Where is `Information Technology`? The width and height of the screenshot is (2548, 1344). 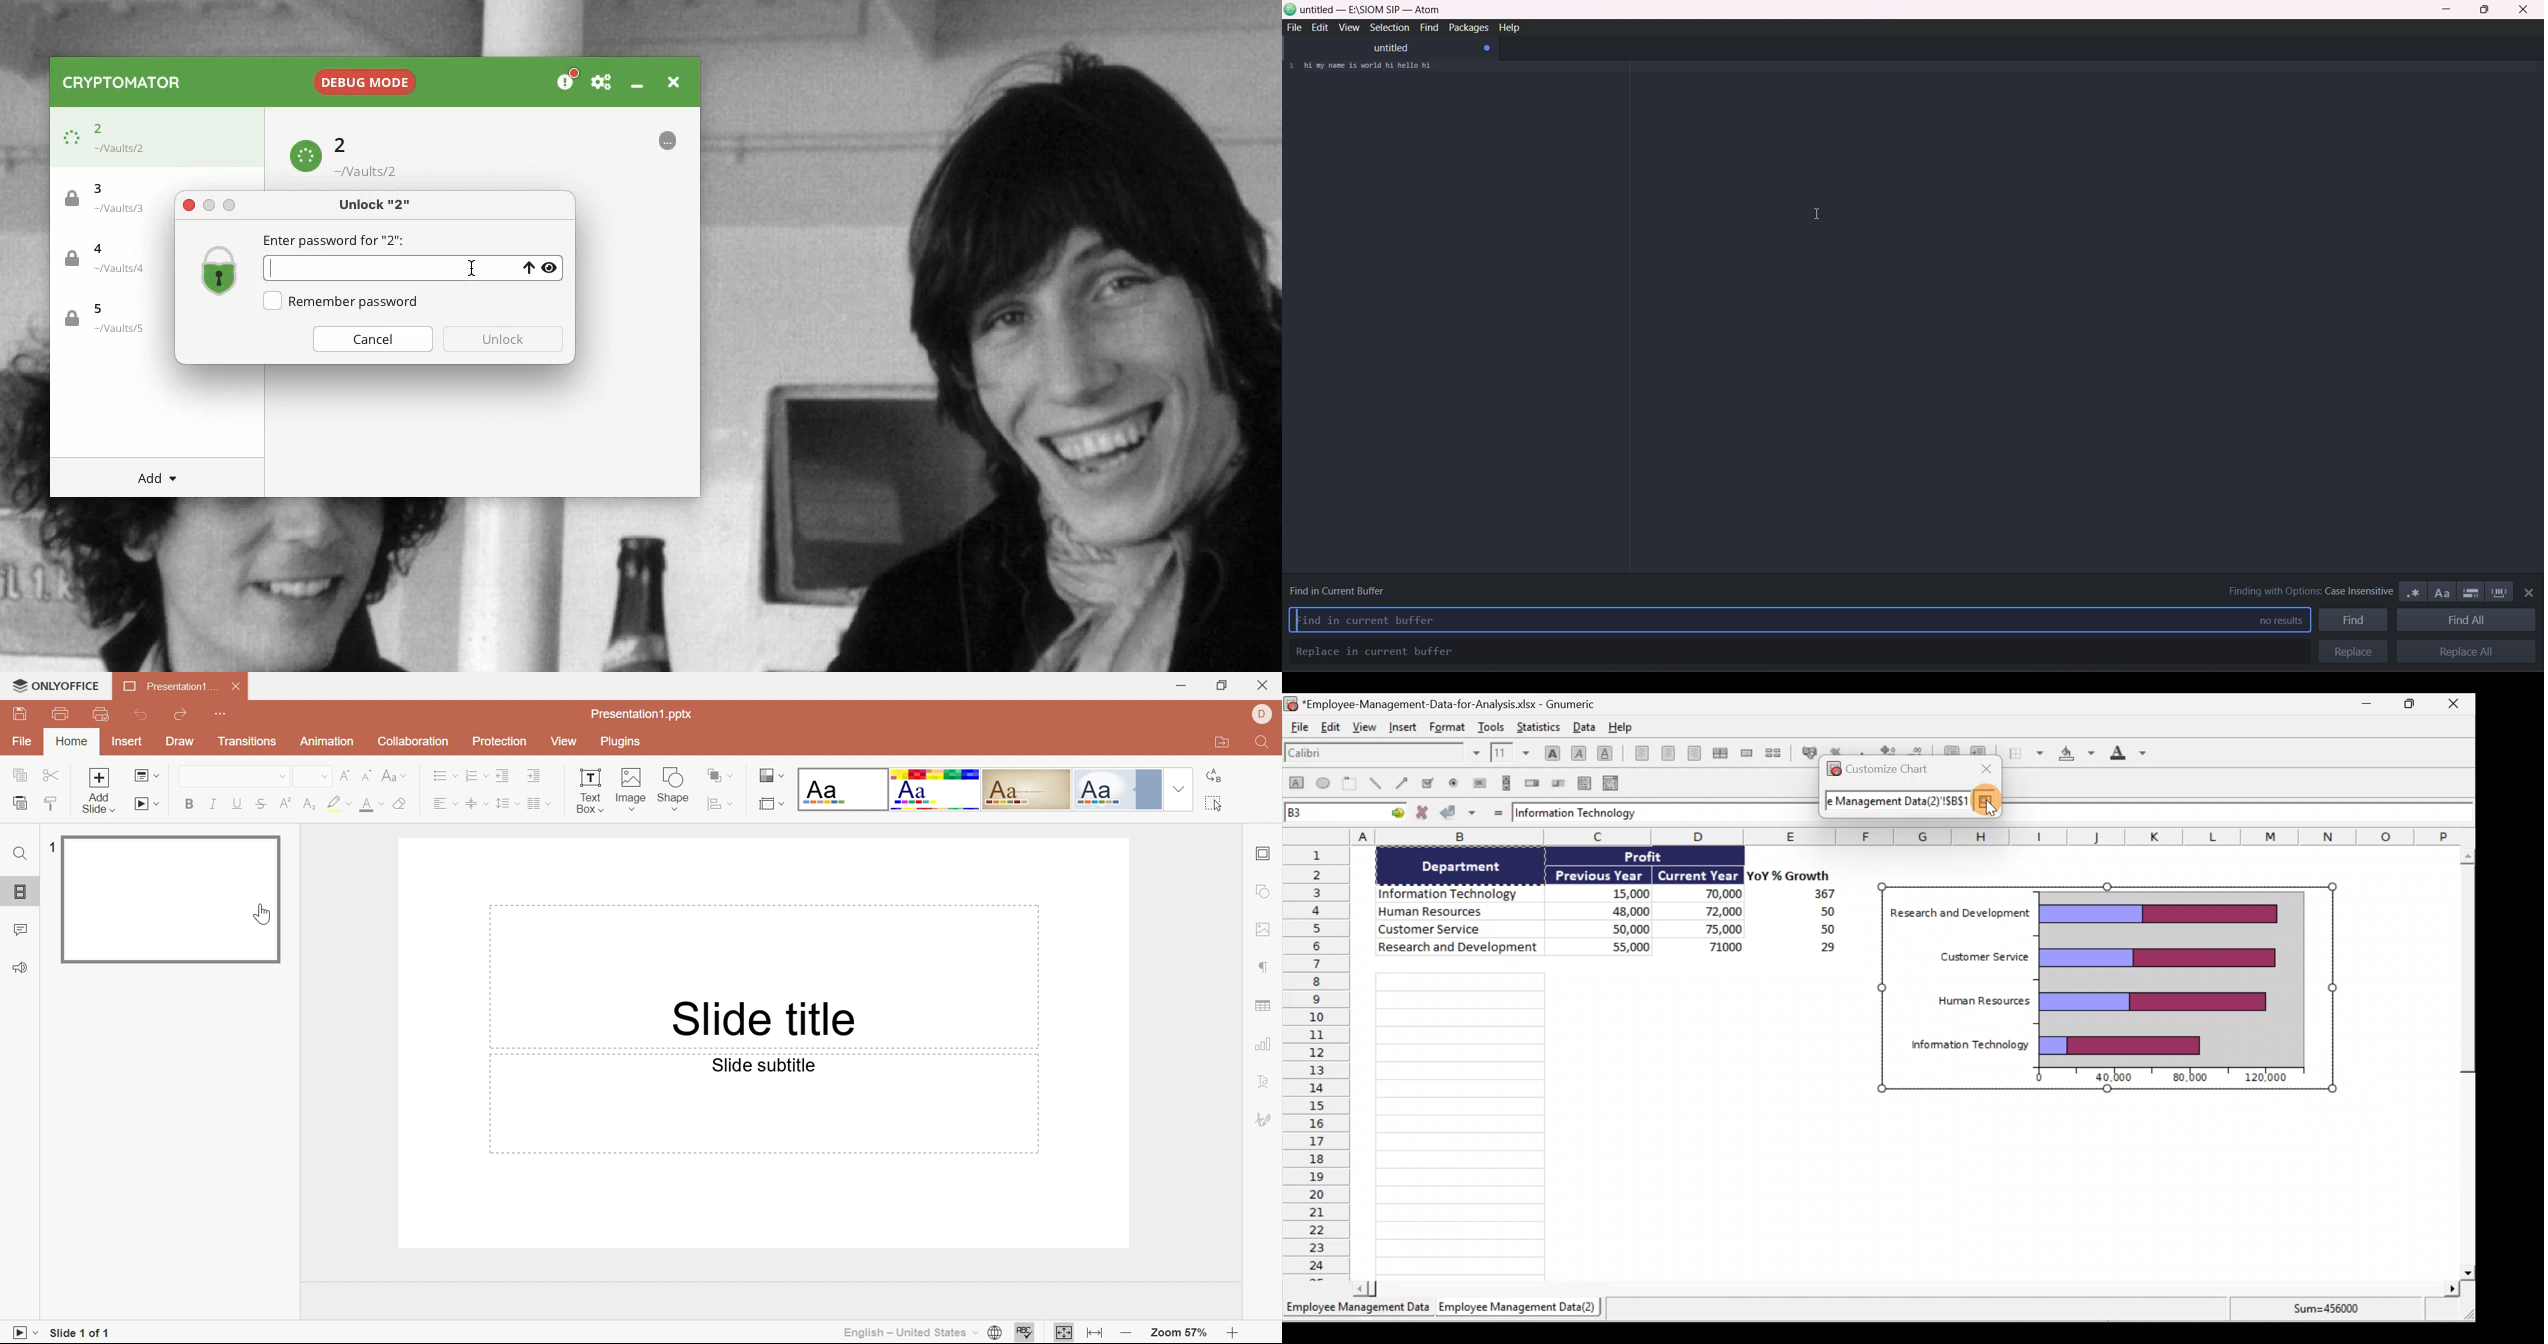 Information Technology is located at coordinates (1579, 813).